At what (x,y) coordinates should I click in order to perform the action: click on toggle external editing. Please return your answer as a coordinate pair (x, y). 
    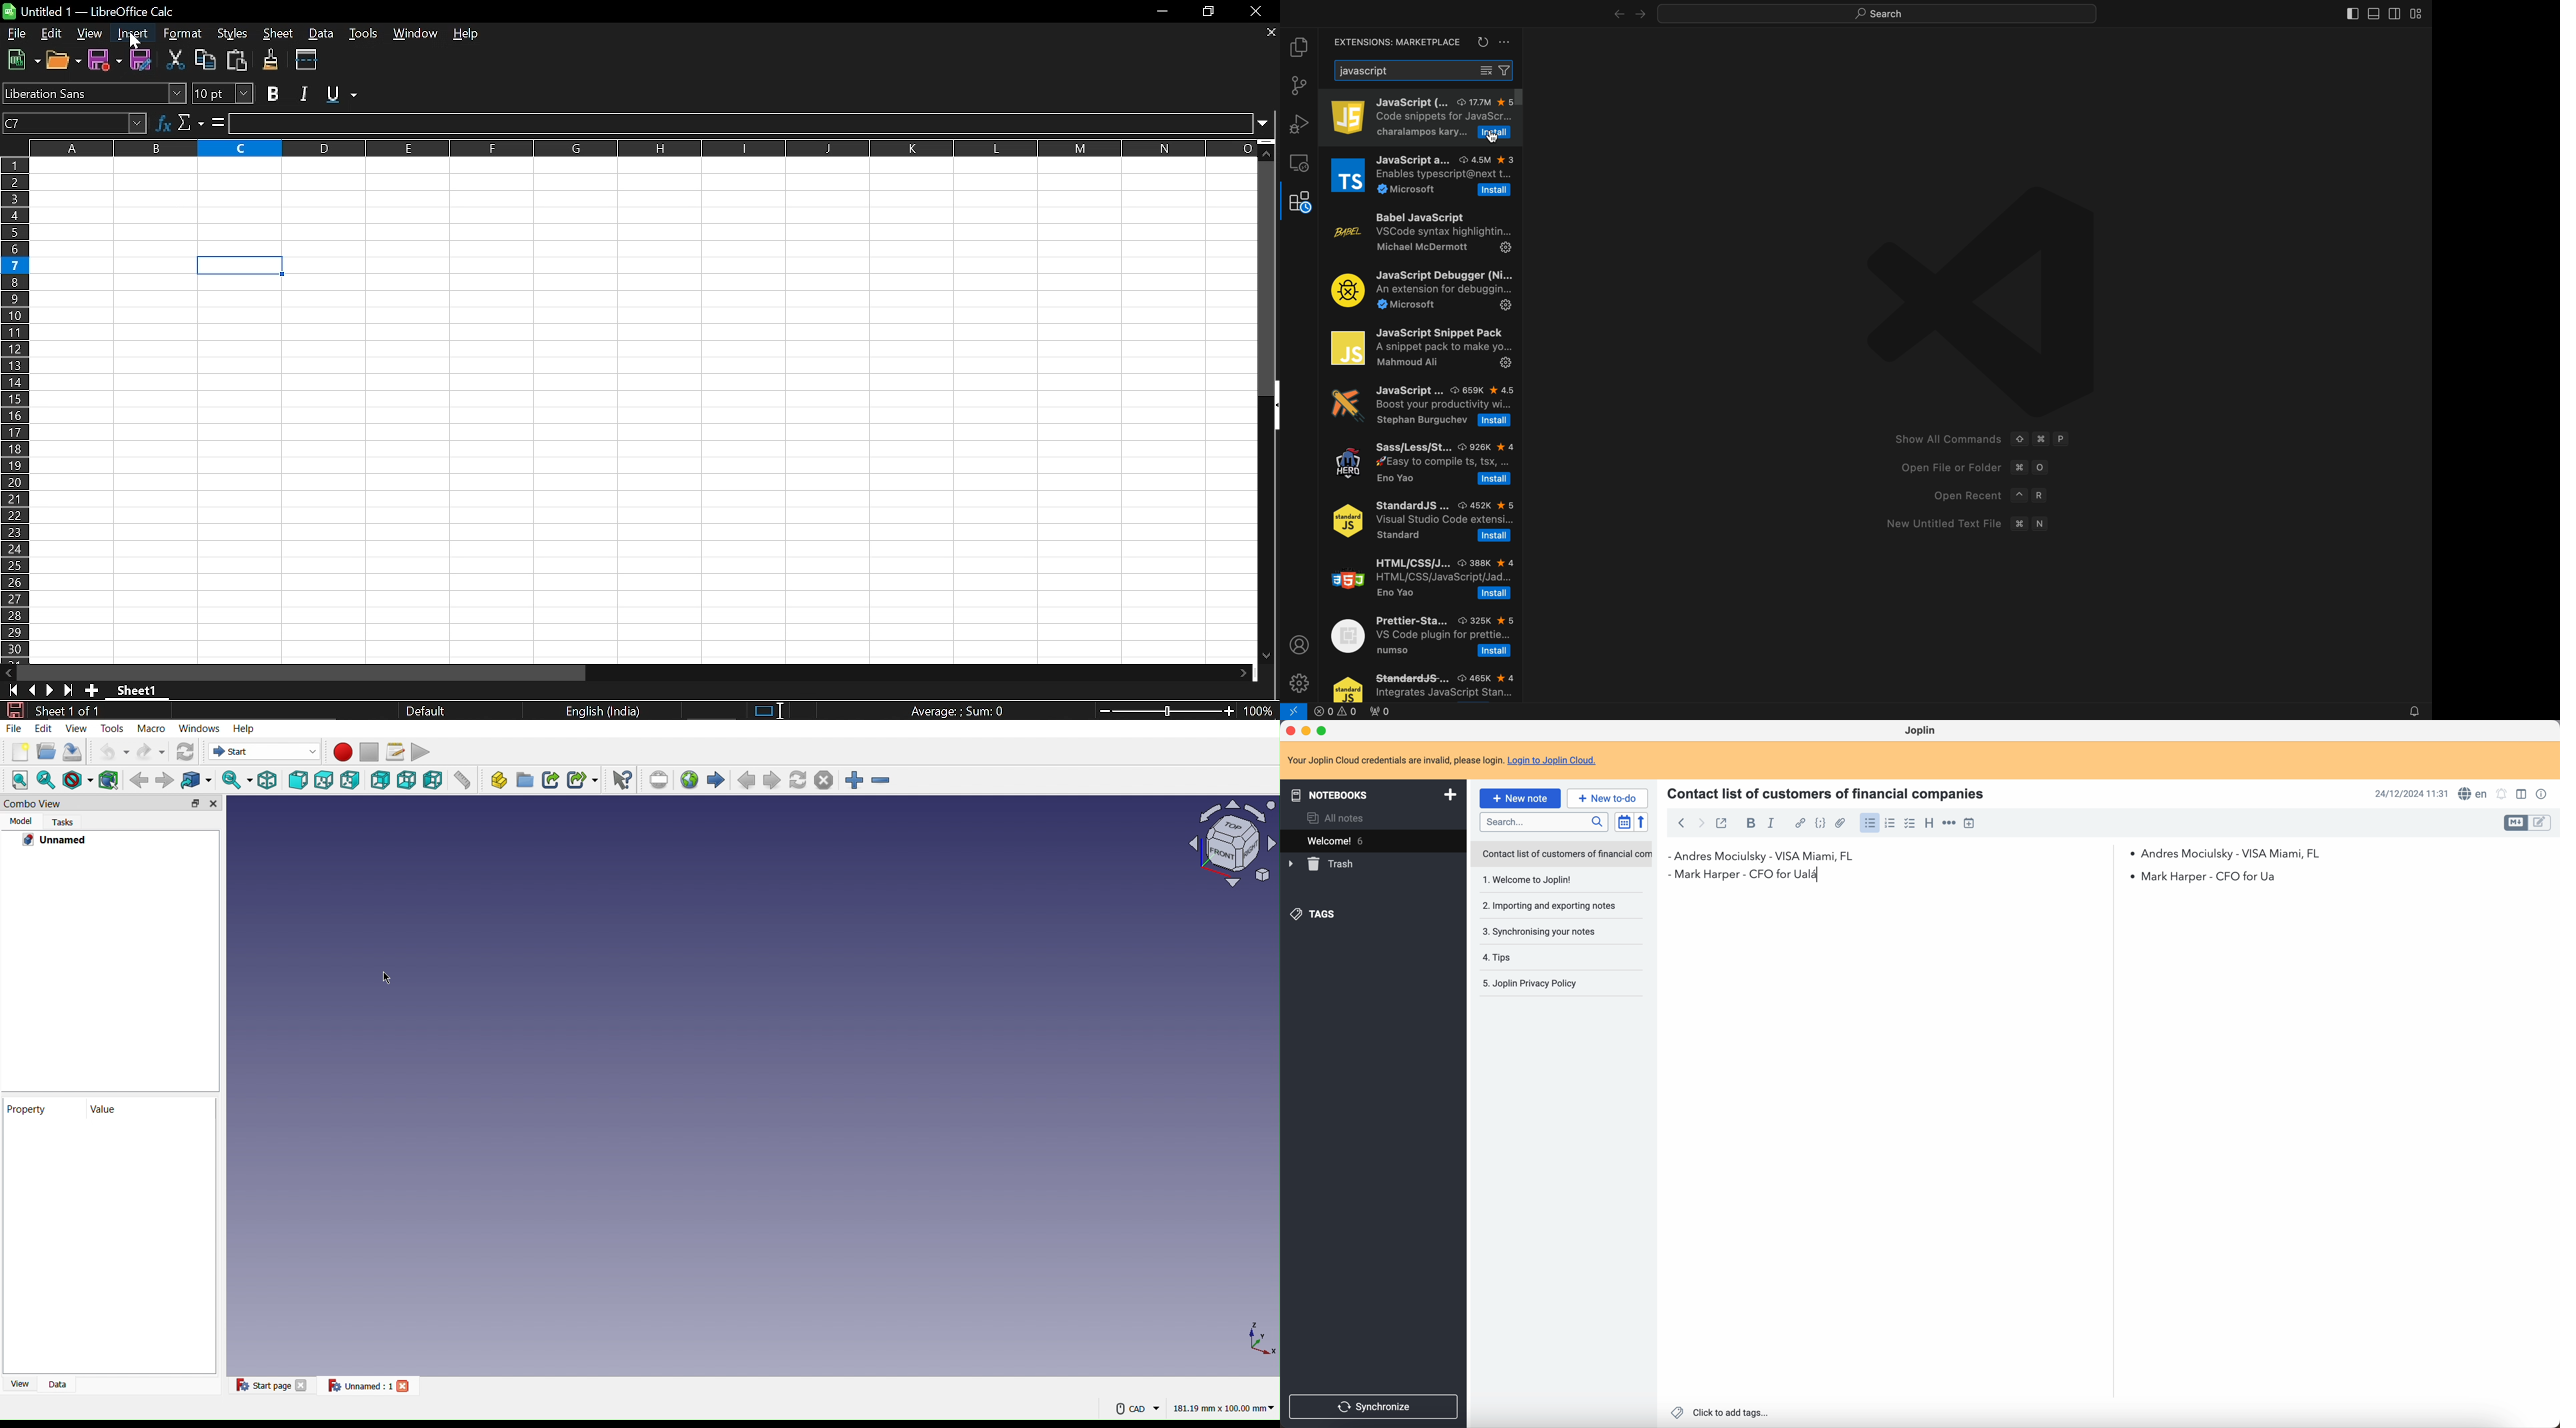
    Looking at the image, I should click on (1724, 822).